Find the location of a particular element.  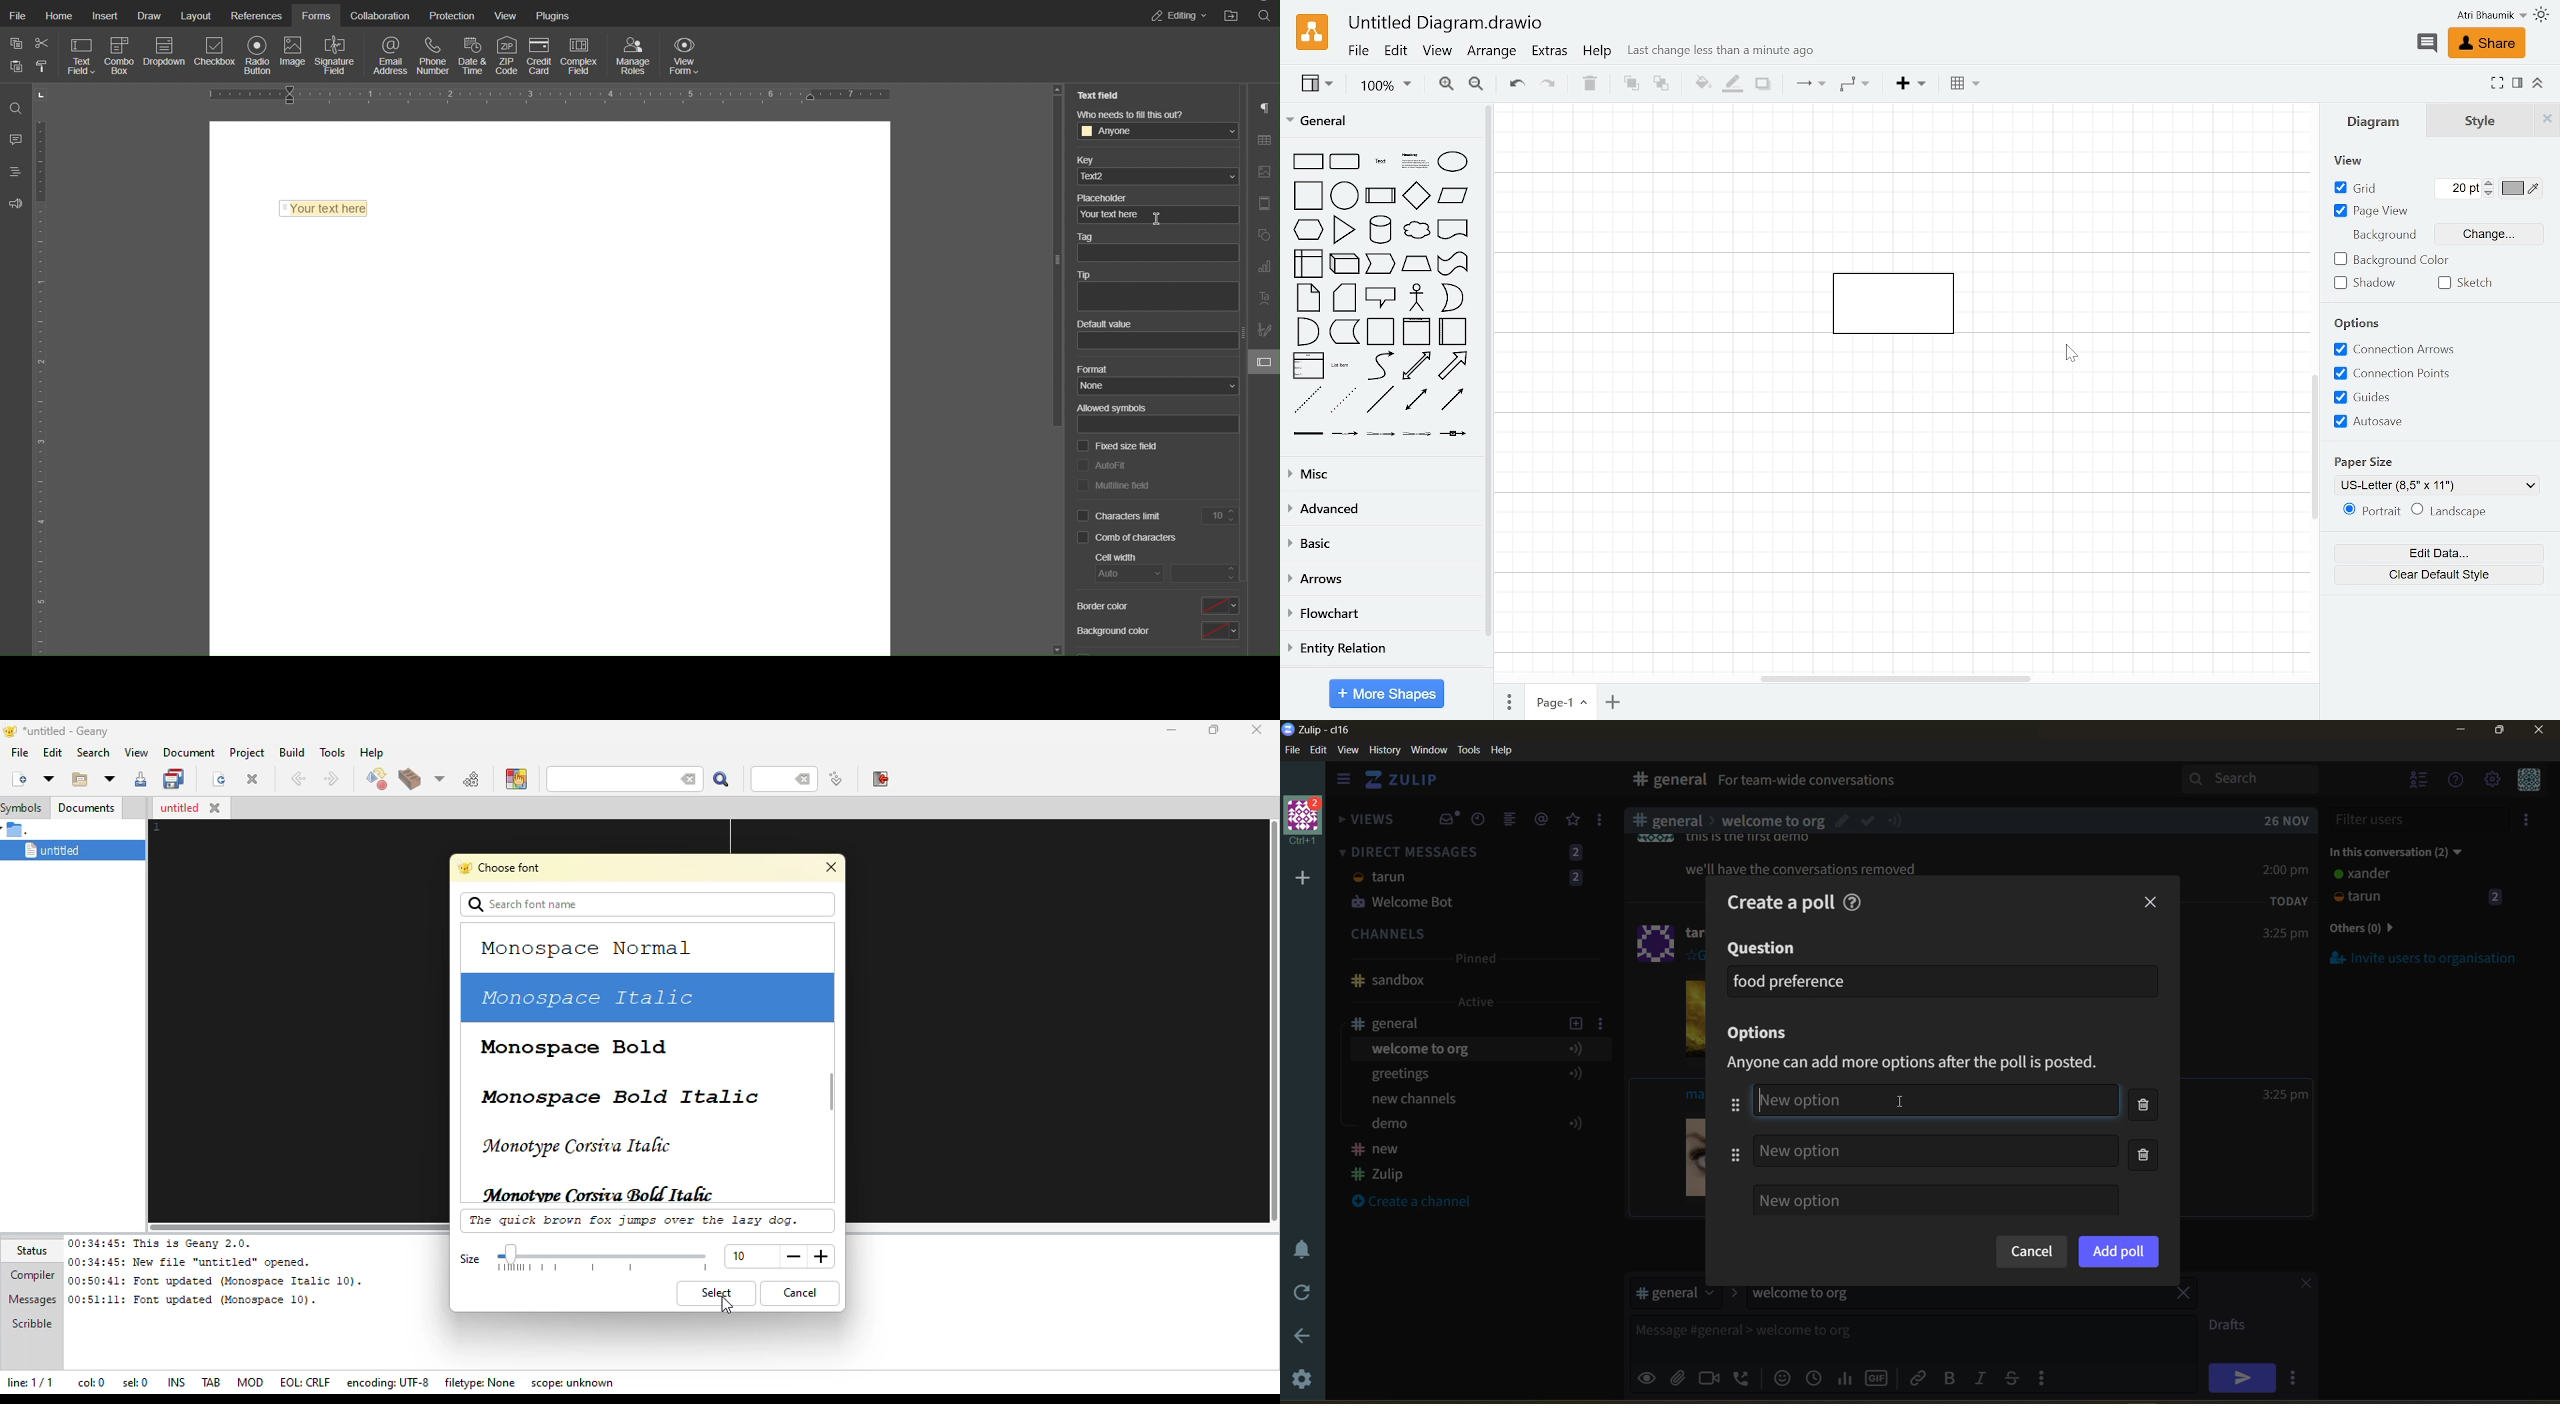

Shadow is located at coordinates (2364, 283).